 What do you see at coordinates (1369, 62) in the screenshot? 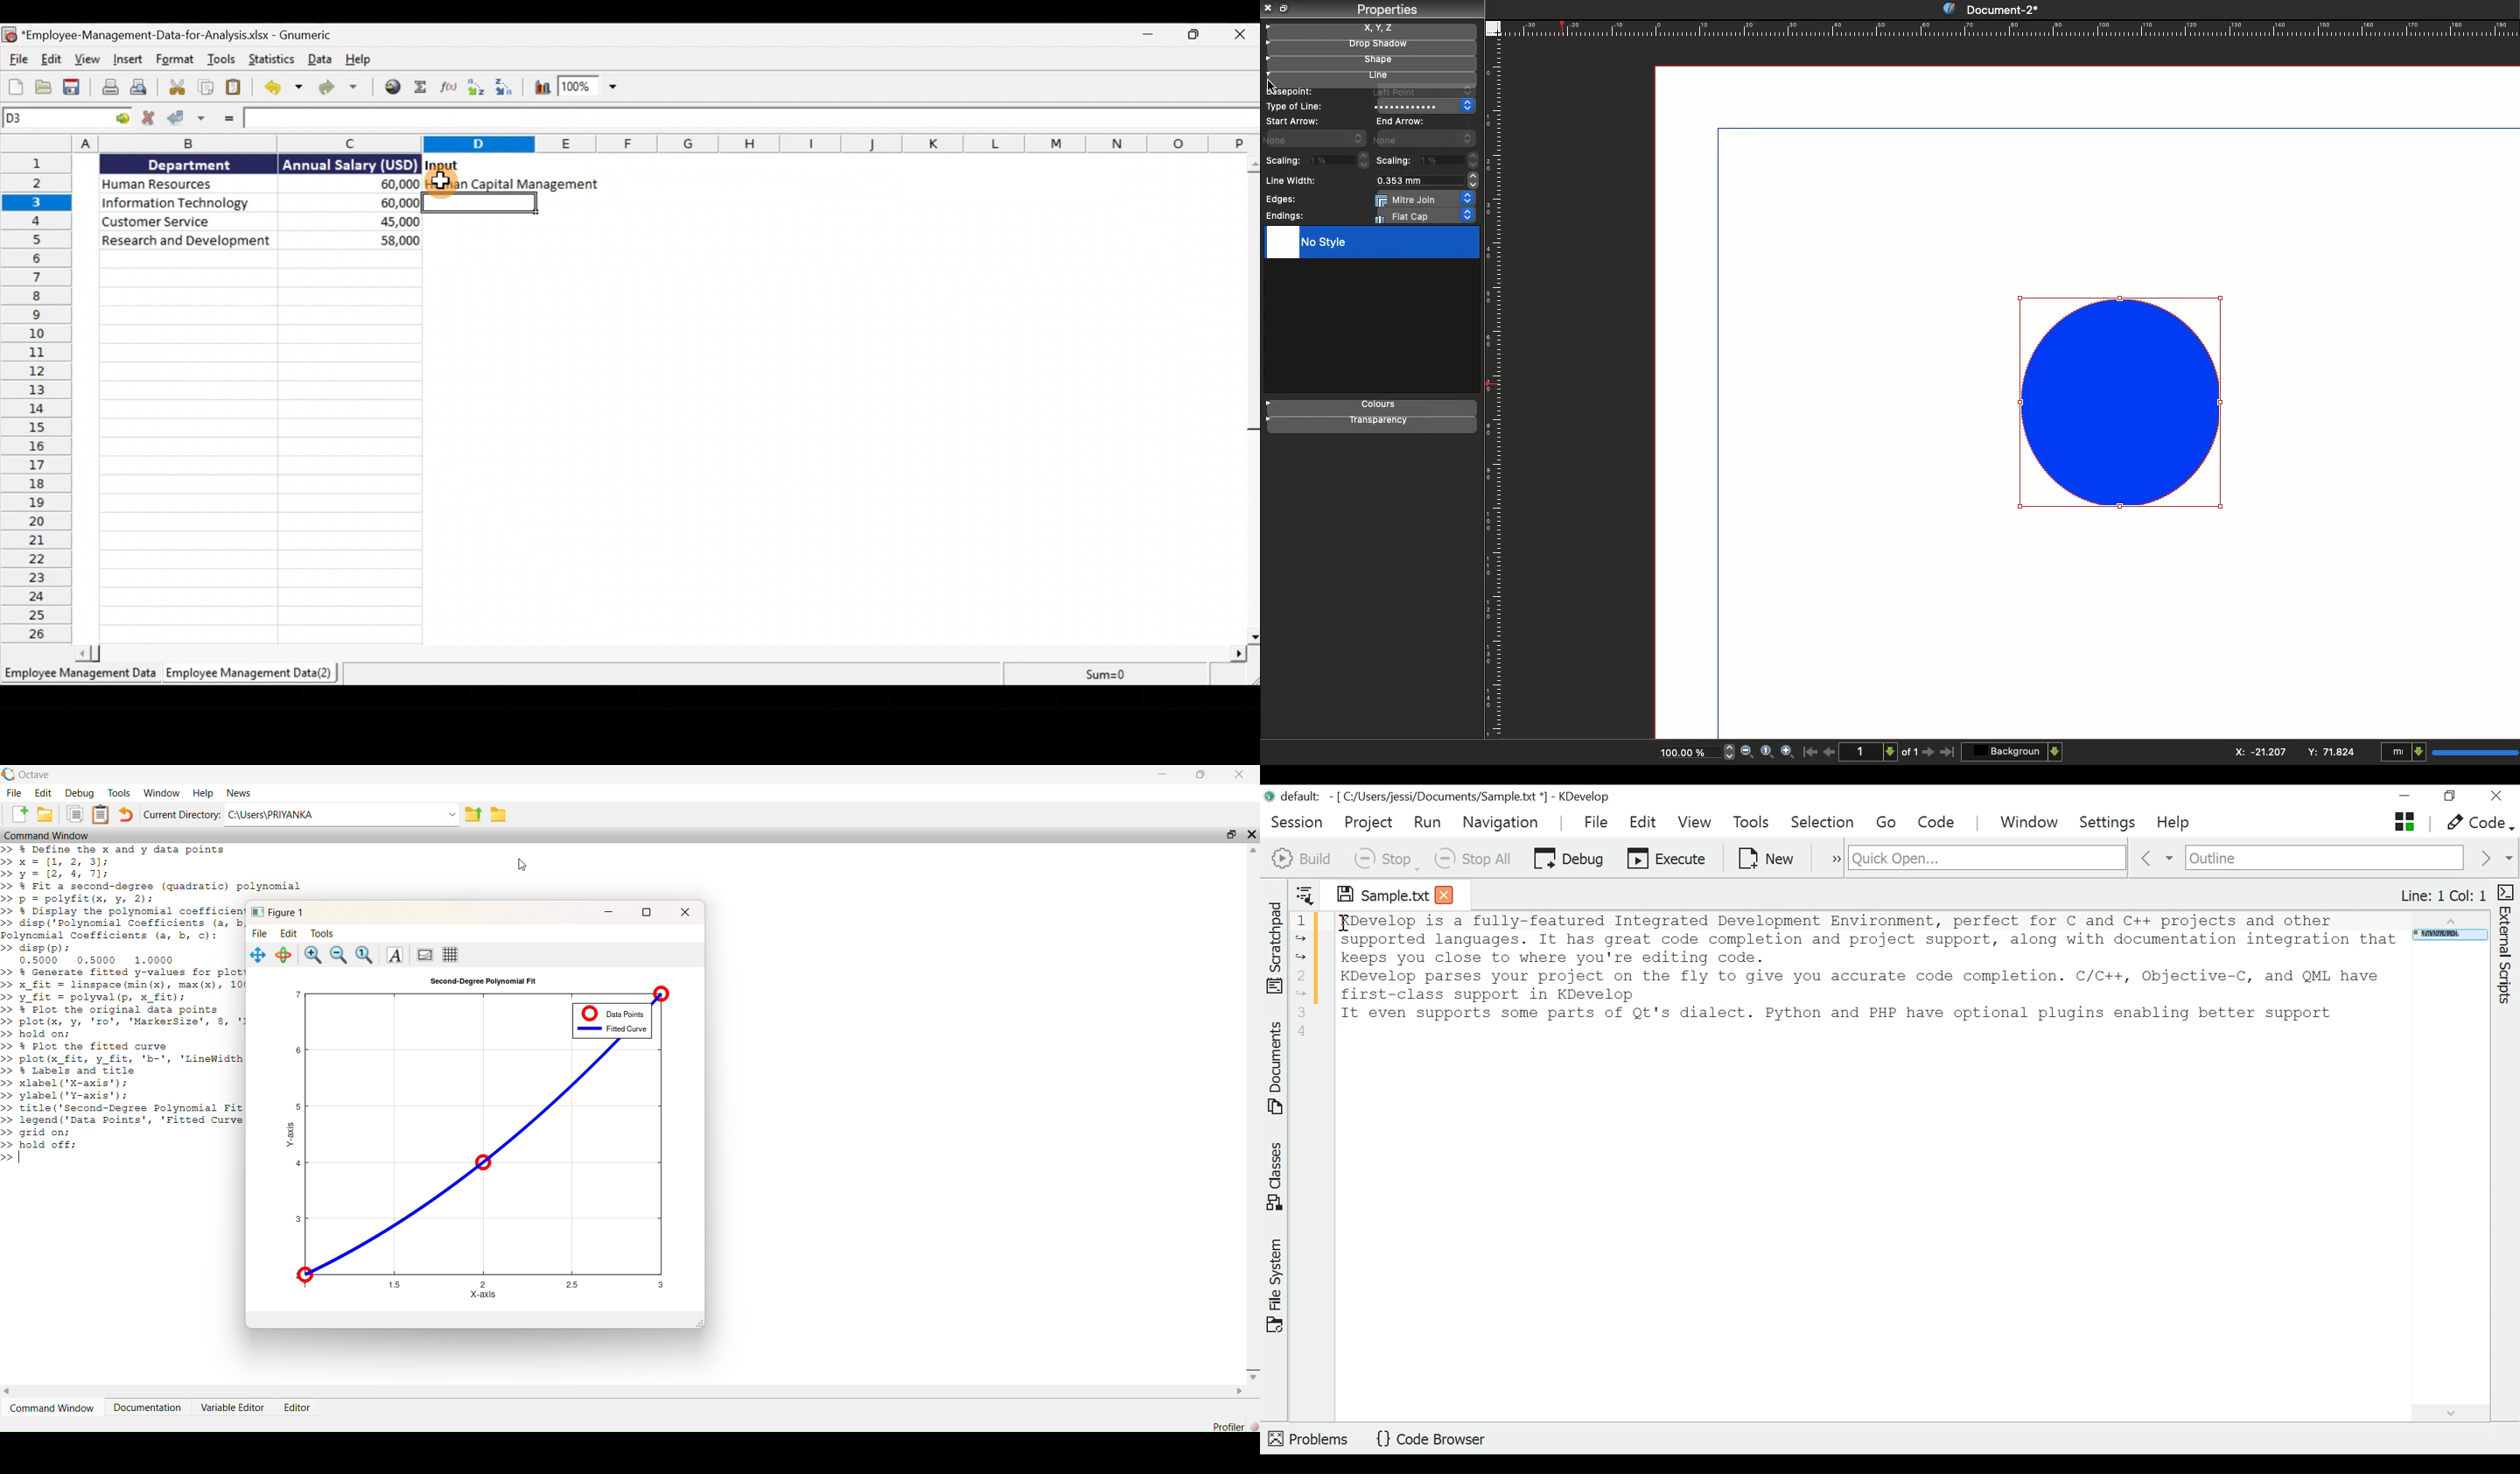
I see `Shape` at bounding box center [1369, 62].